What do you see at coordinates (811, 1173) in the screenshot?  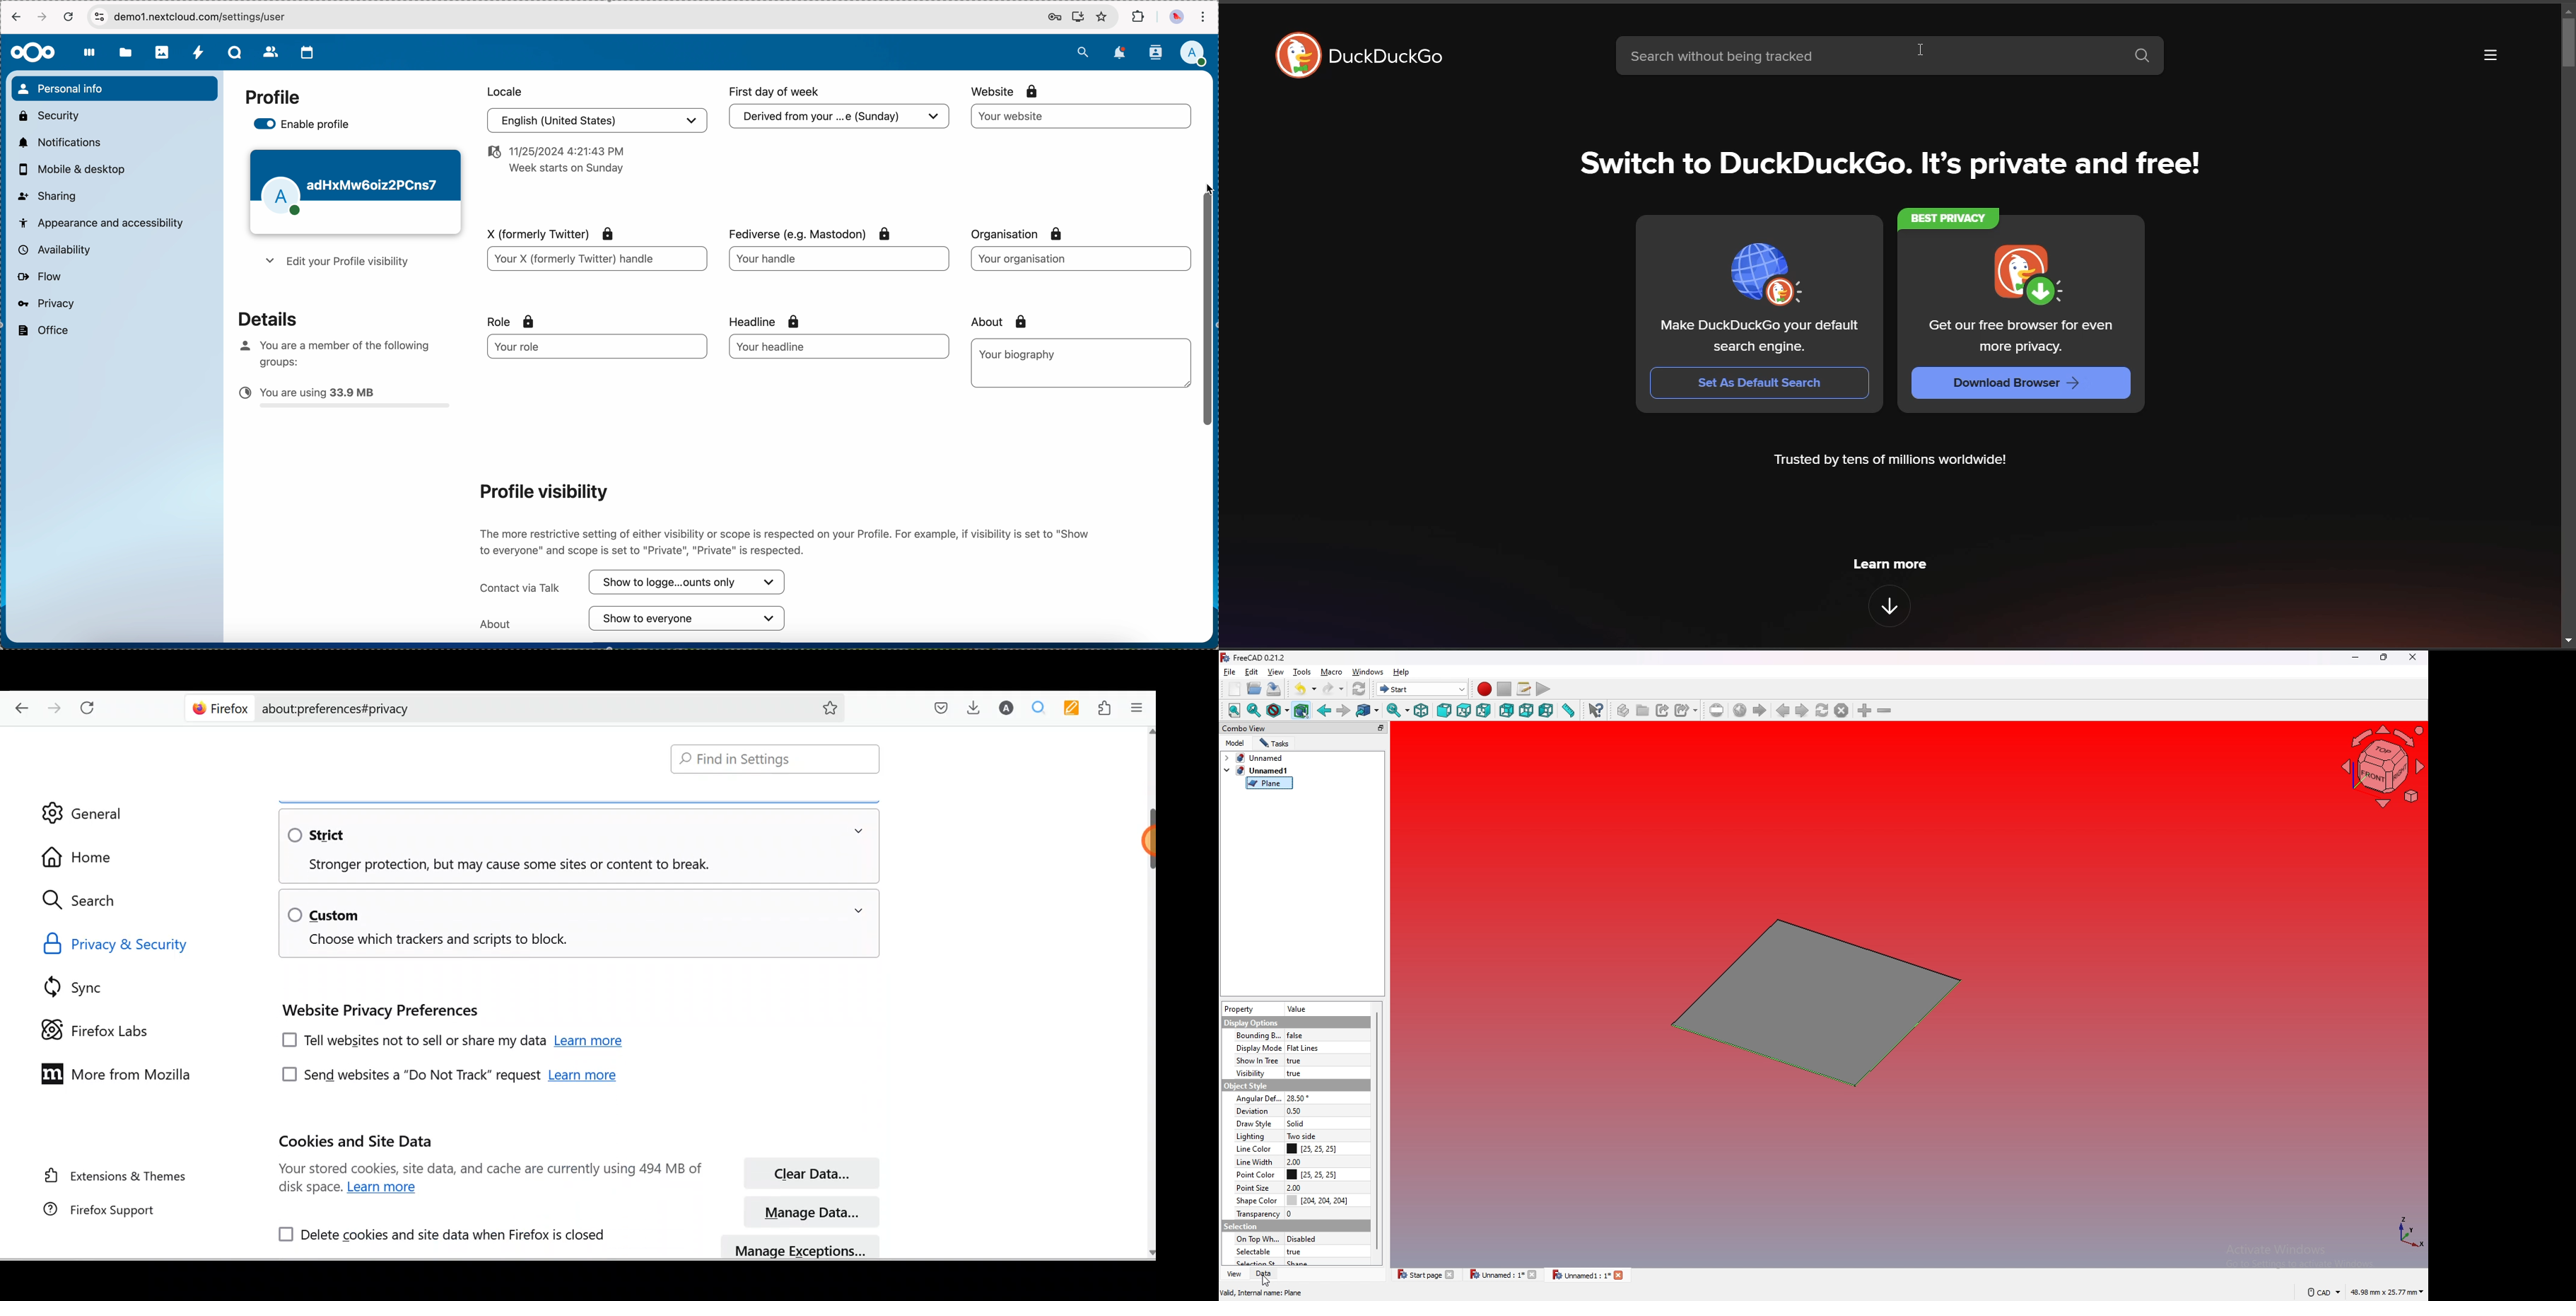 I see `Clear data` at bounding box center [811, 1173].